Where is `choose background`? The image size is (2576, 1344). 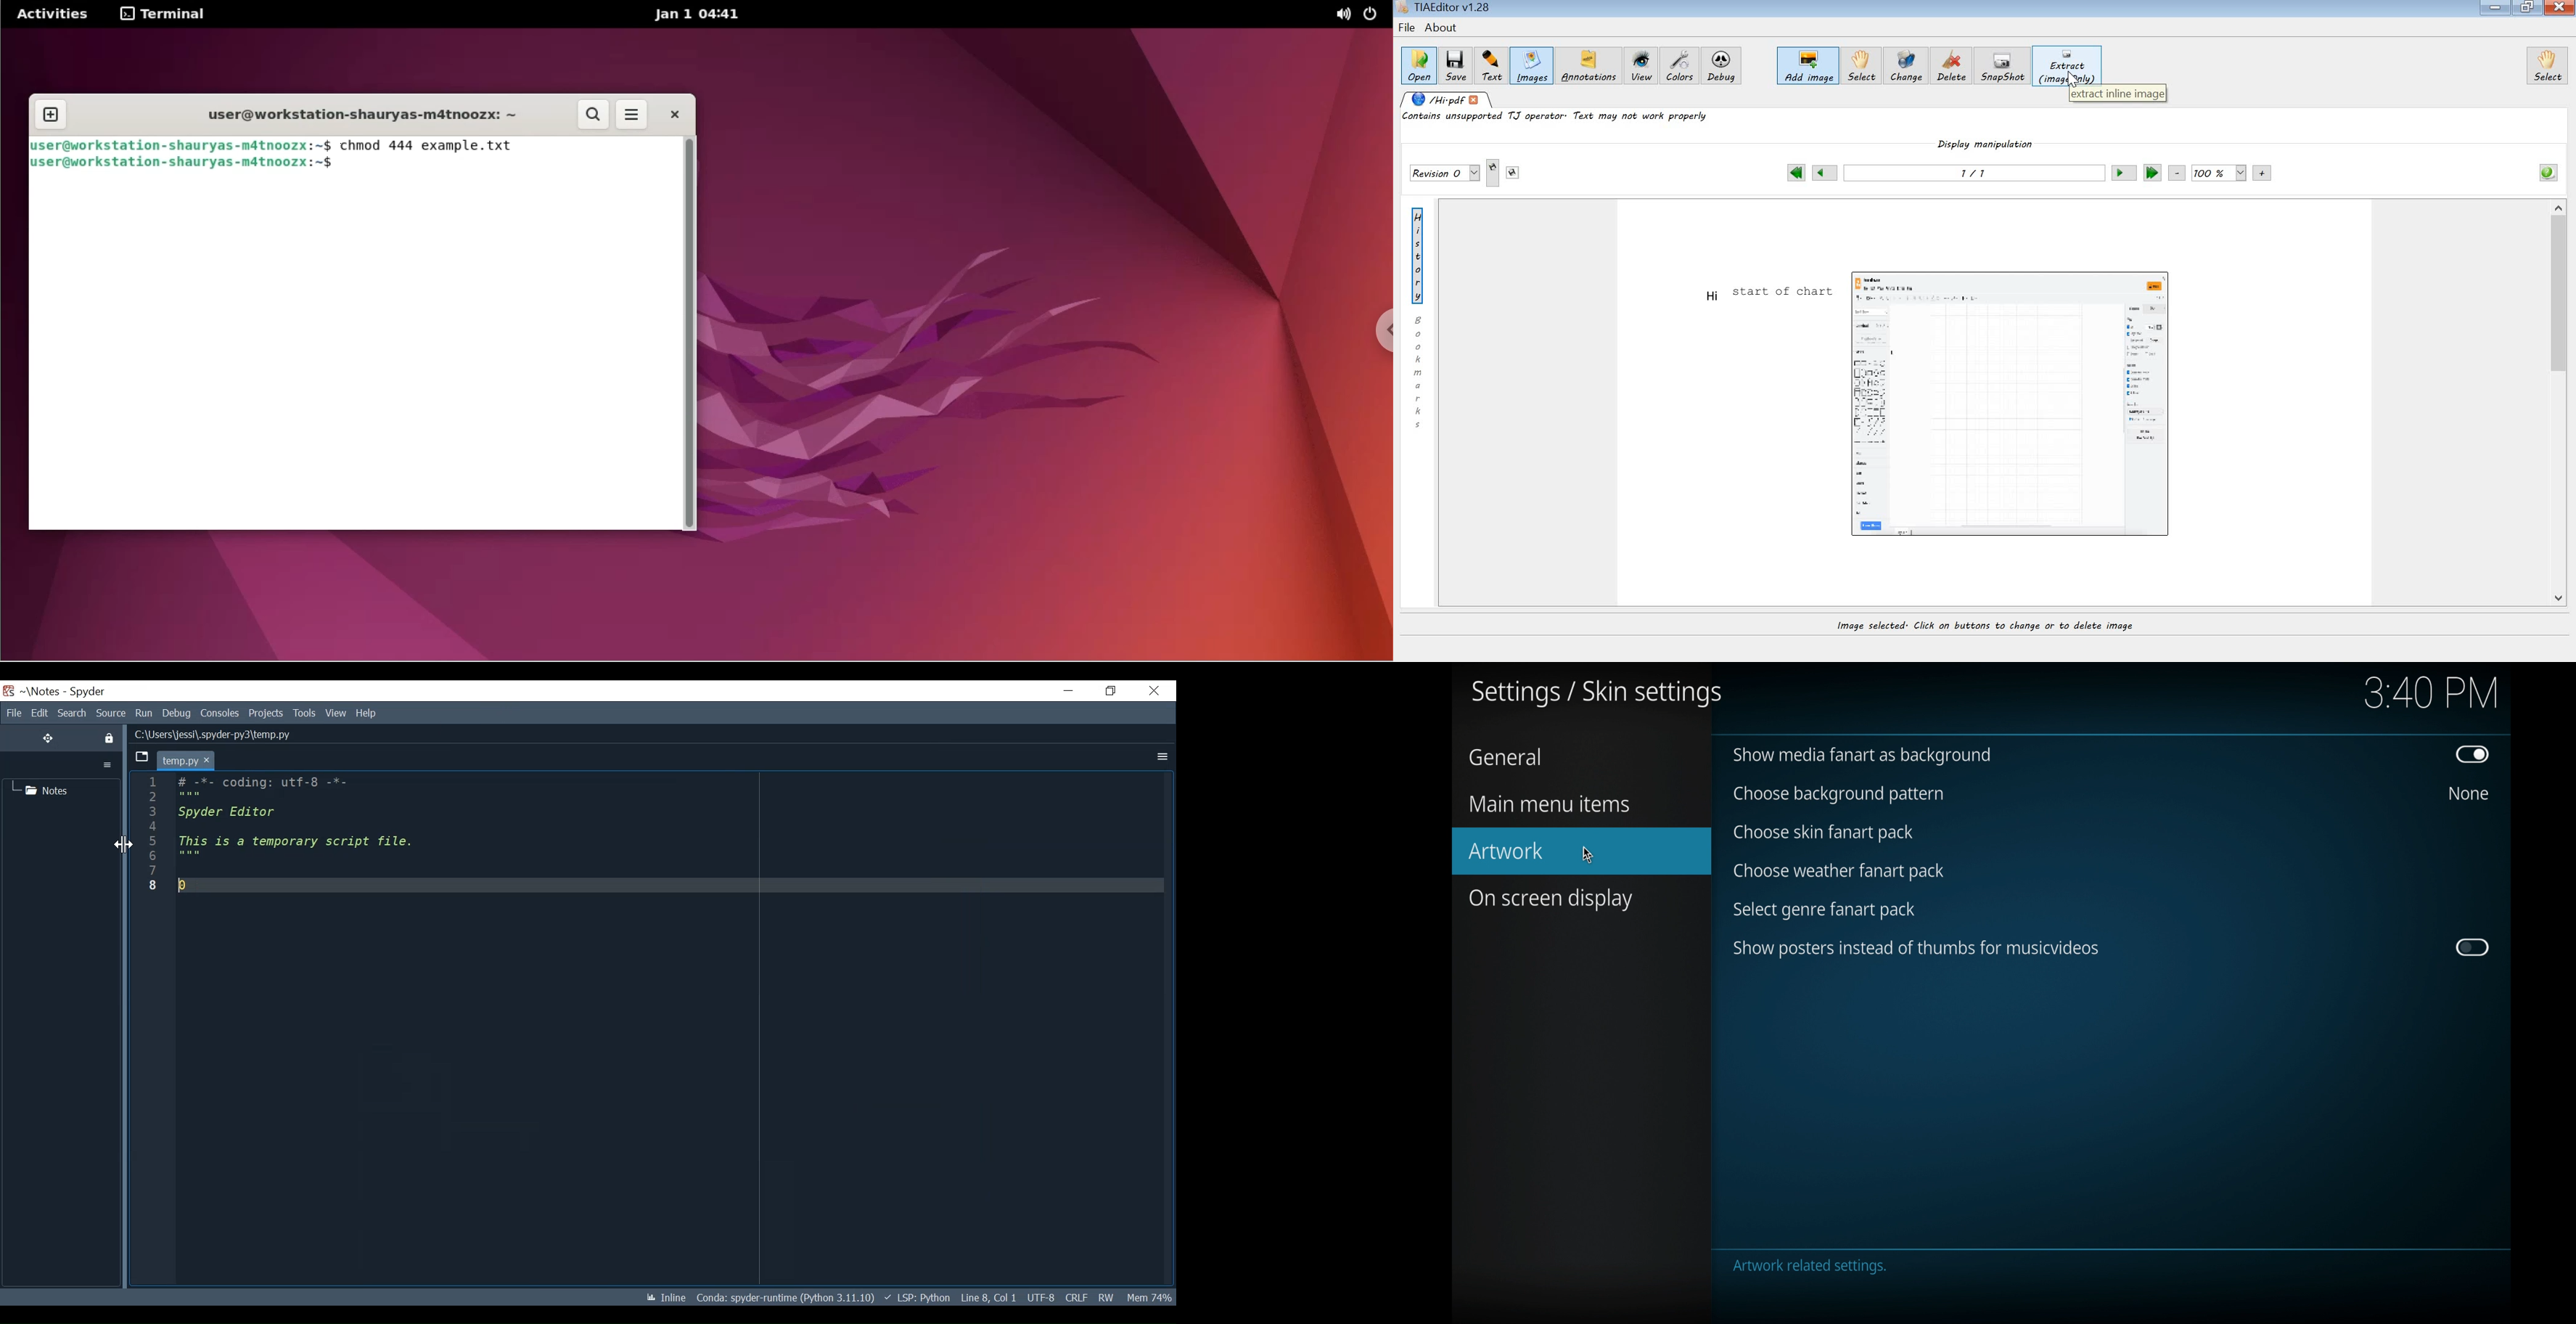 choose background is located at coordinates (1837, 795).